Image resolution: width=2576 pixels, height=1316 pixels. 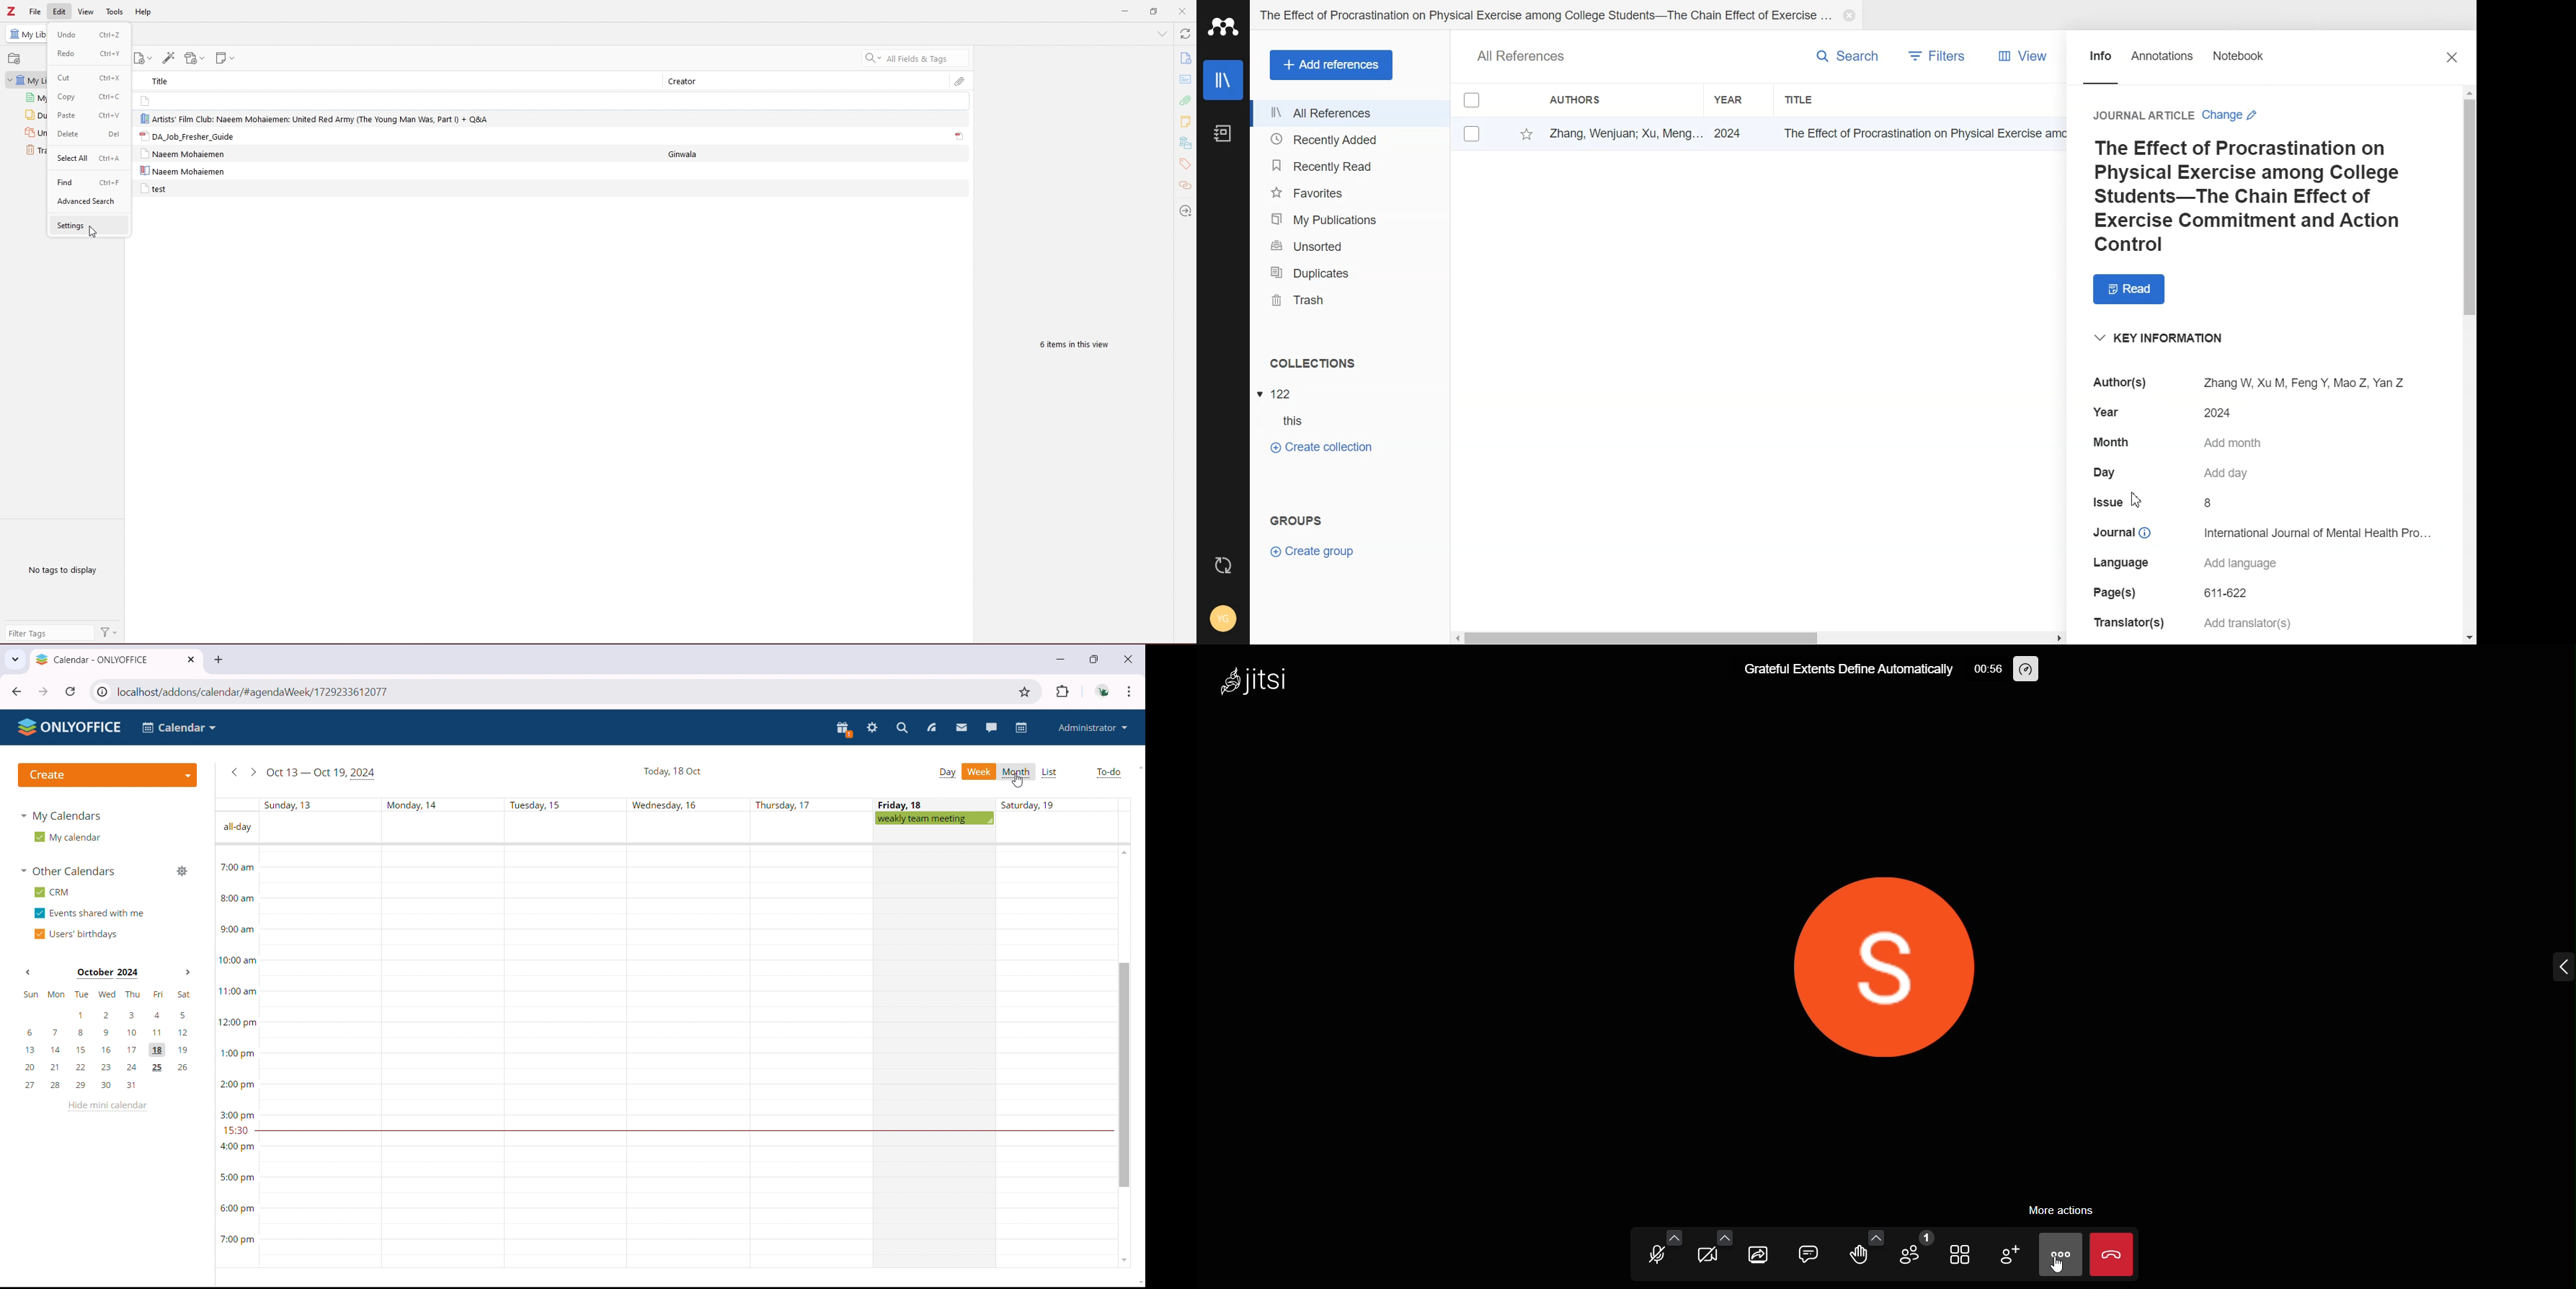 What do you see at coordinates (110, 633) in the screenshot?
I see `filter` at bounding box center [110, 633].